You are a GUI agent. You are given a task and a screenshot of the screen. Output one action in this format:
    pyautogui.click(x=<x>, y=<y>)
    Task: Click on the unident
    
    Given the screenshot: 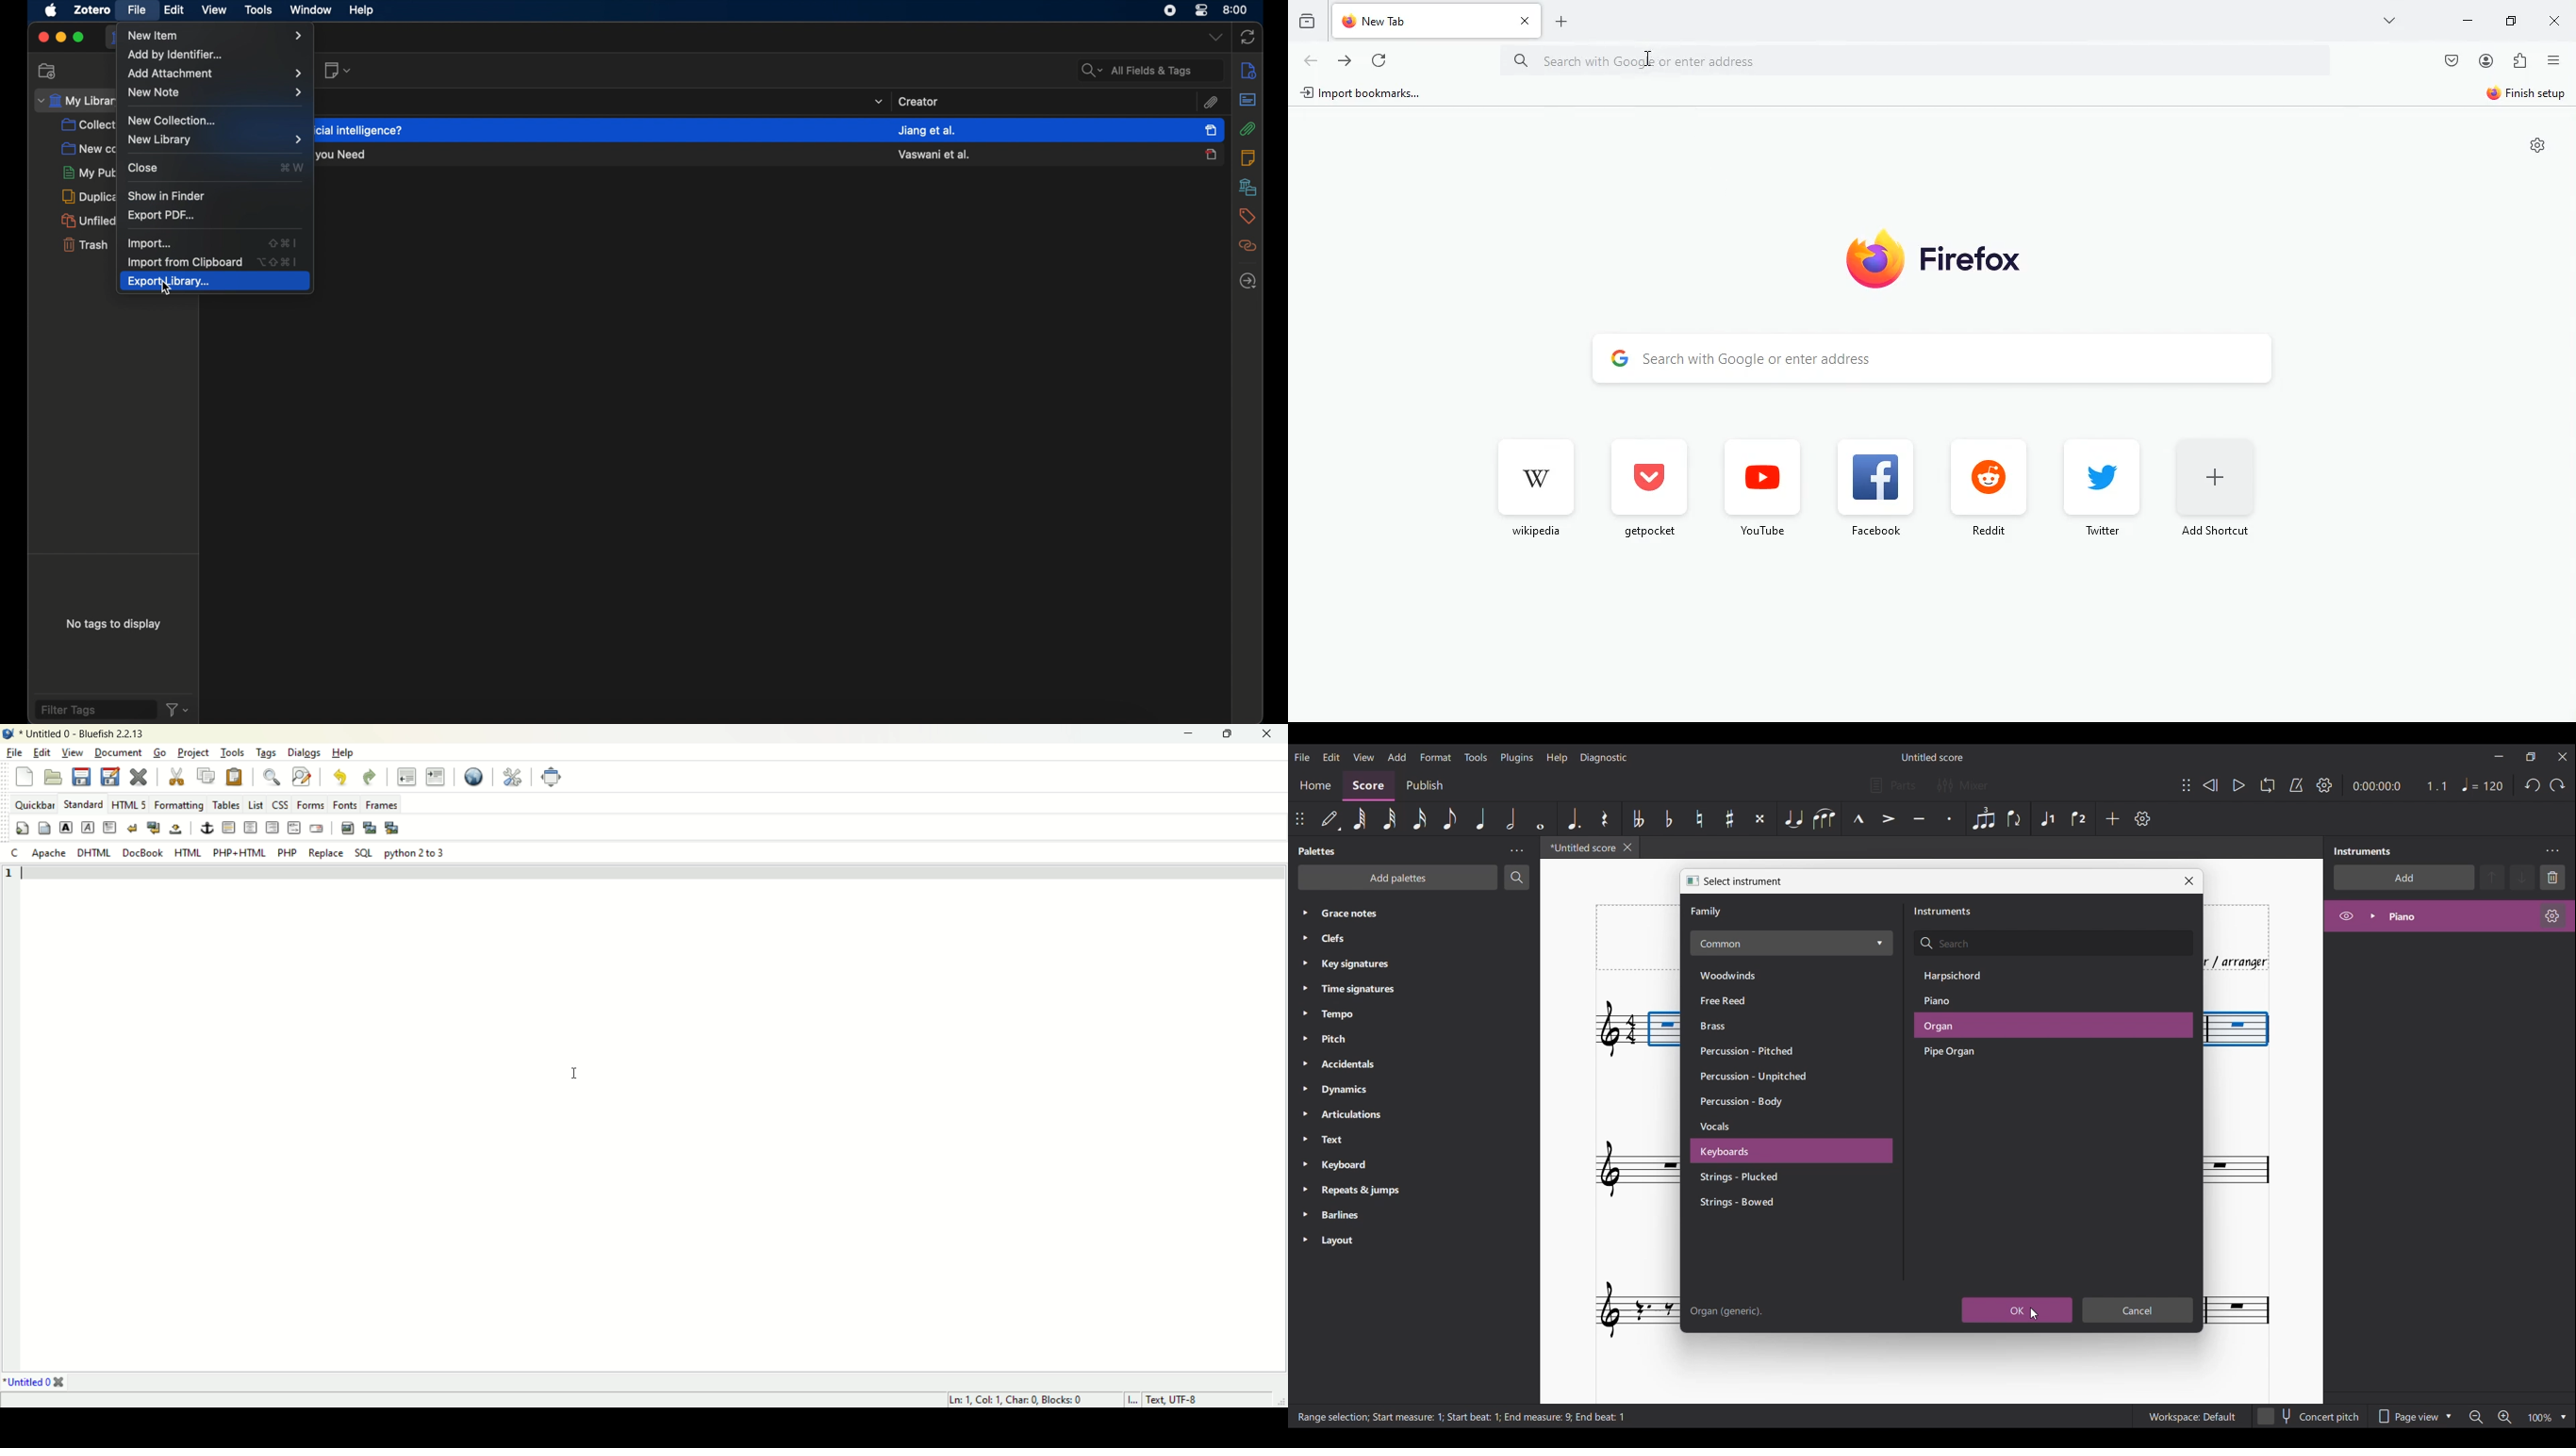 What is the action you would take?
    pyautogui.click(x=406, y=777)
    